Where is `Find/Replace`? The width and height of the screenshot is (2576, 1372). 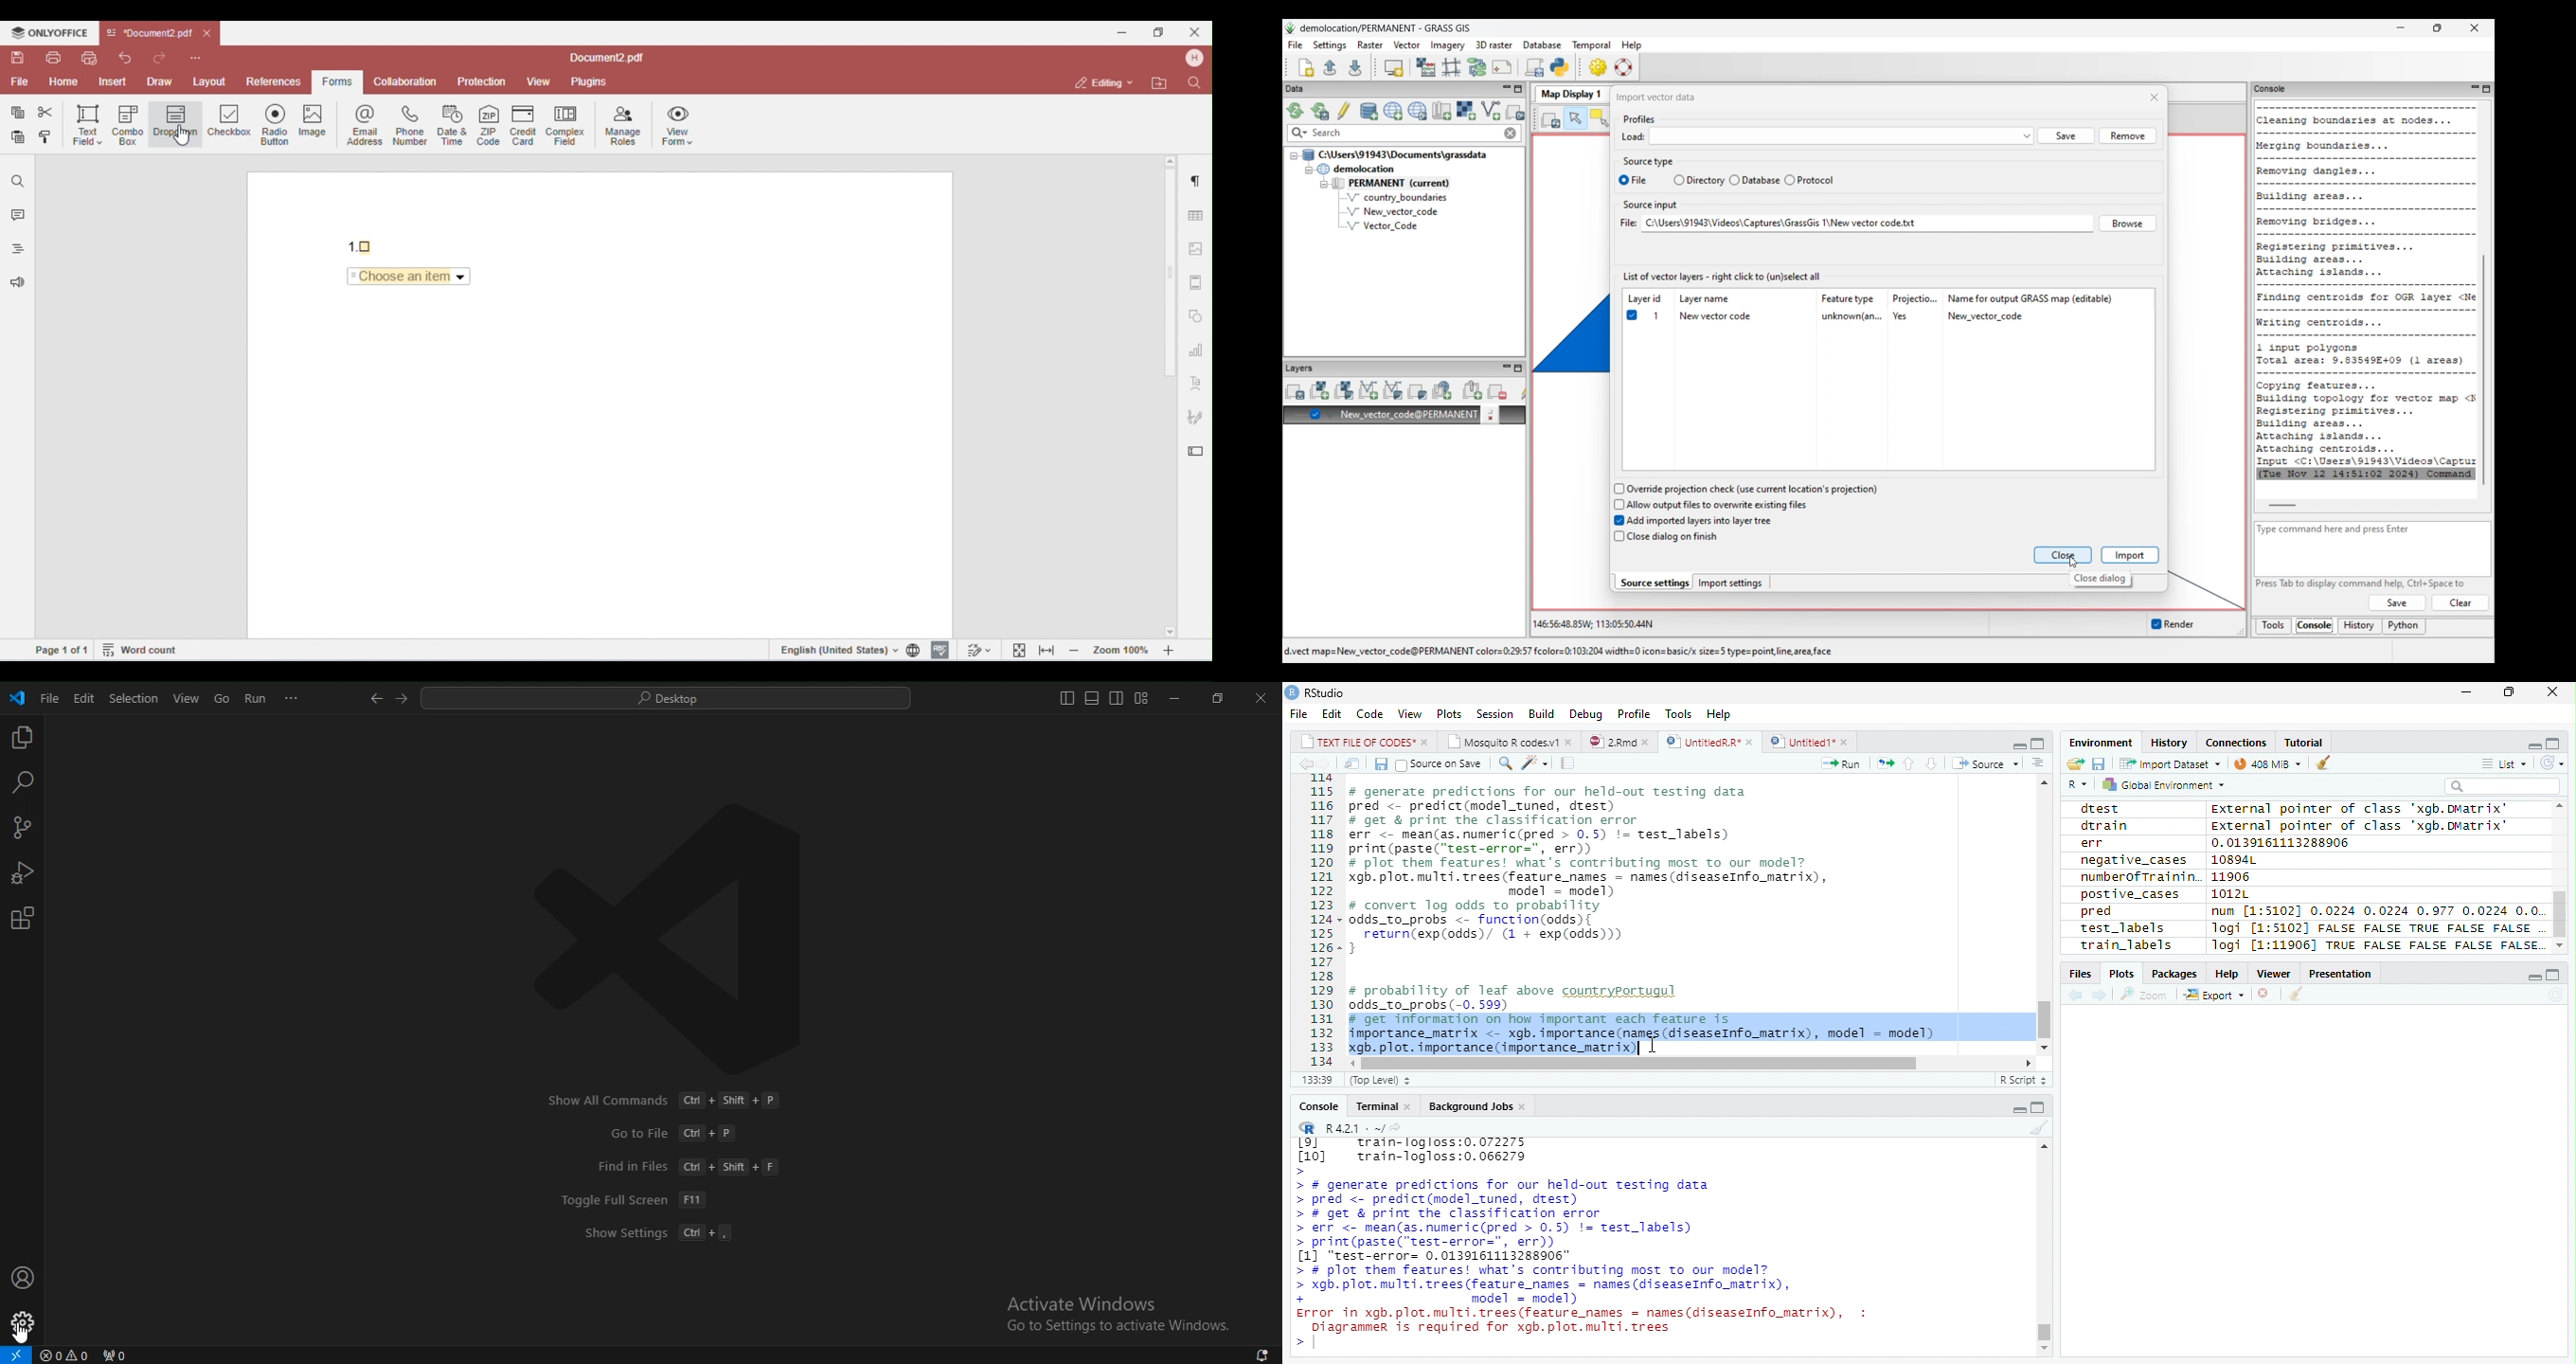 Find/Replace is located at coordinates (1503, 763).